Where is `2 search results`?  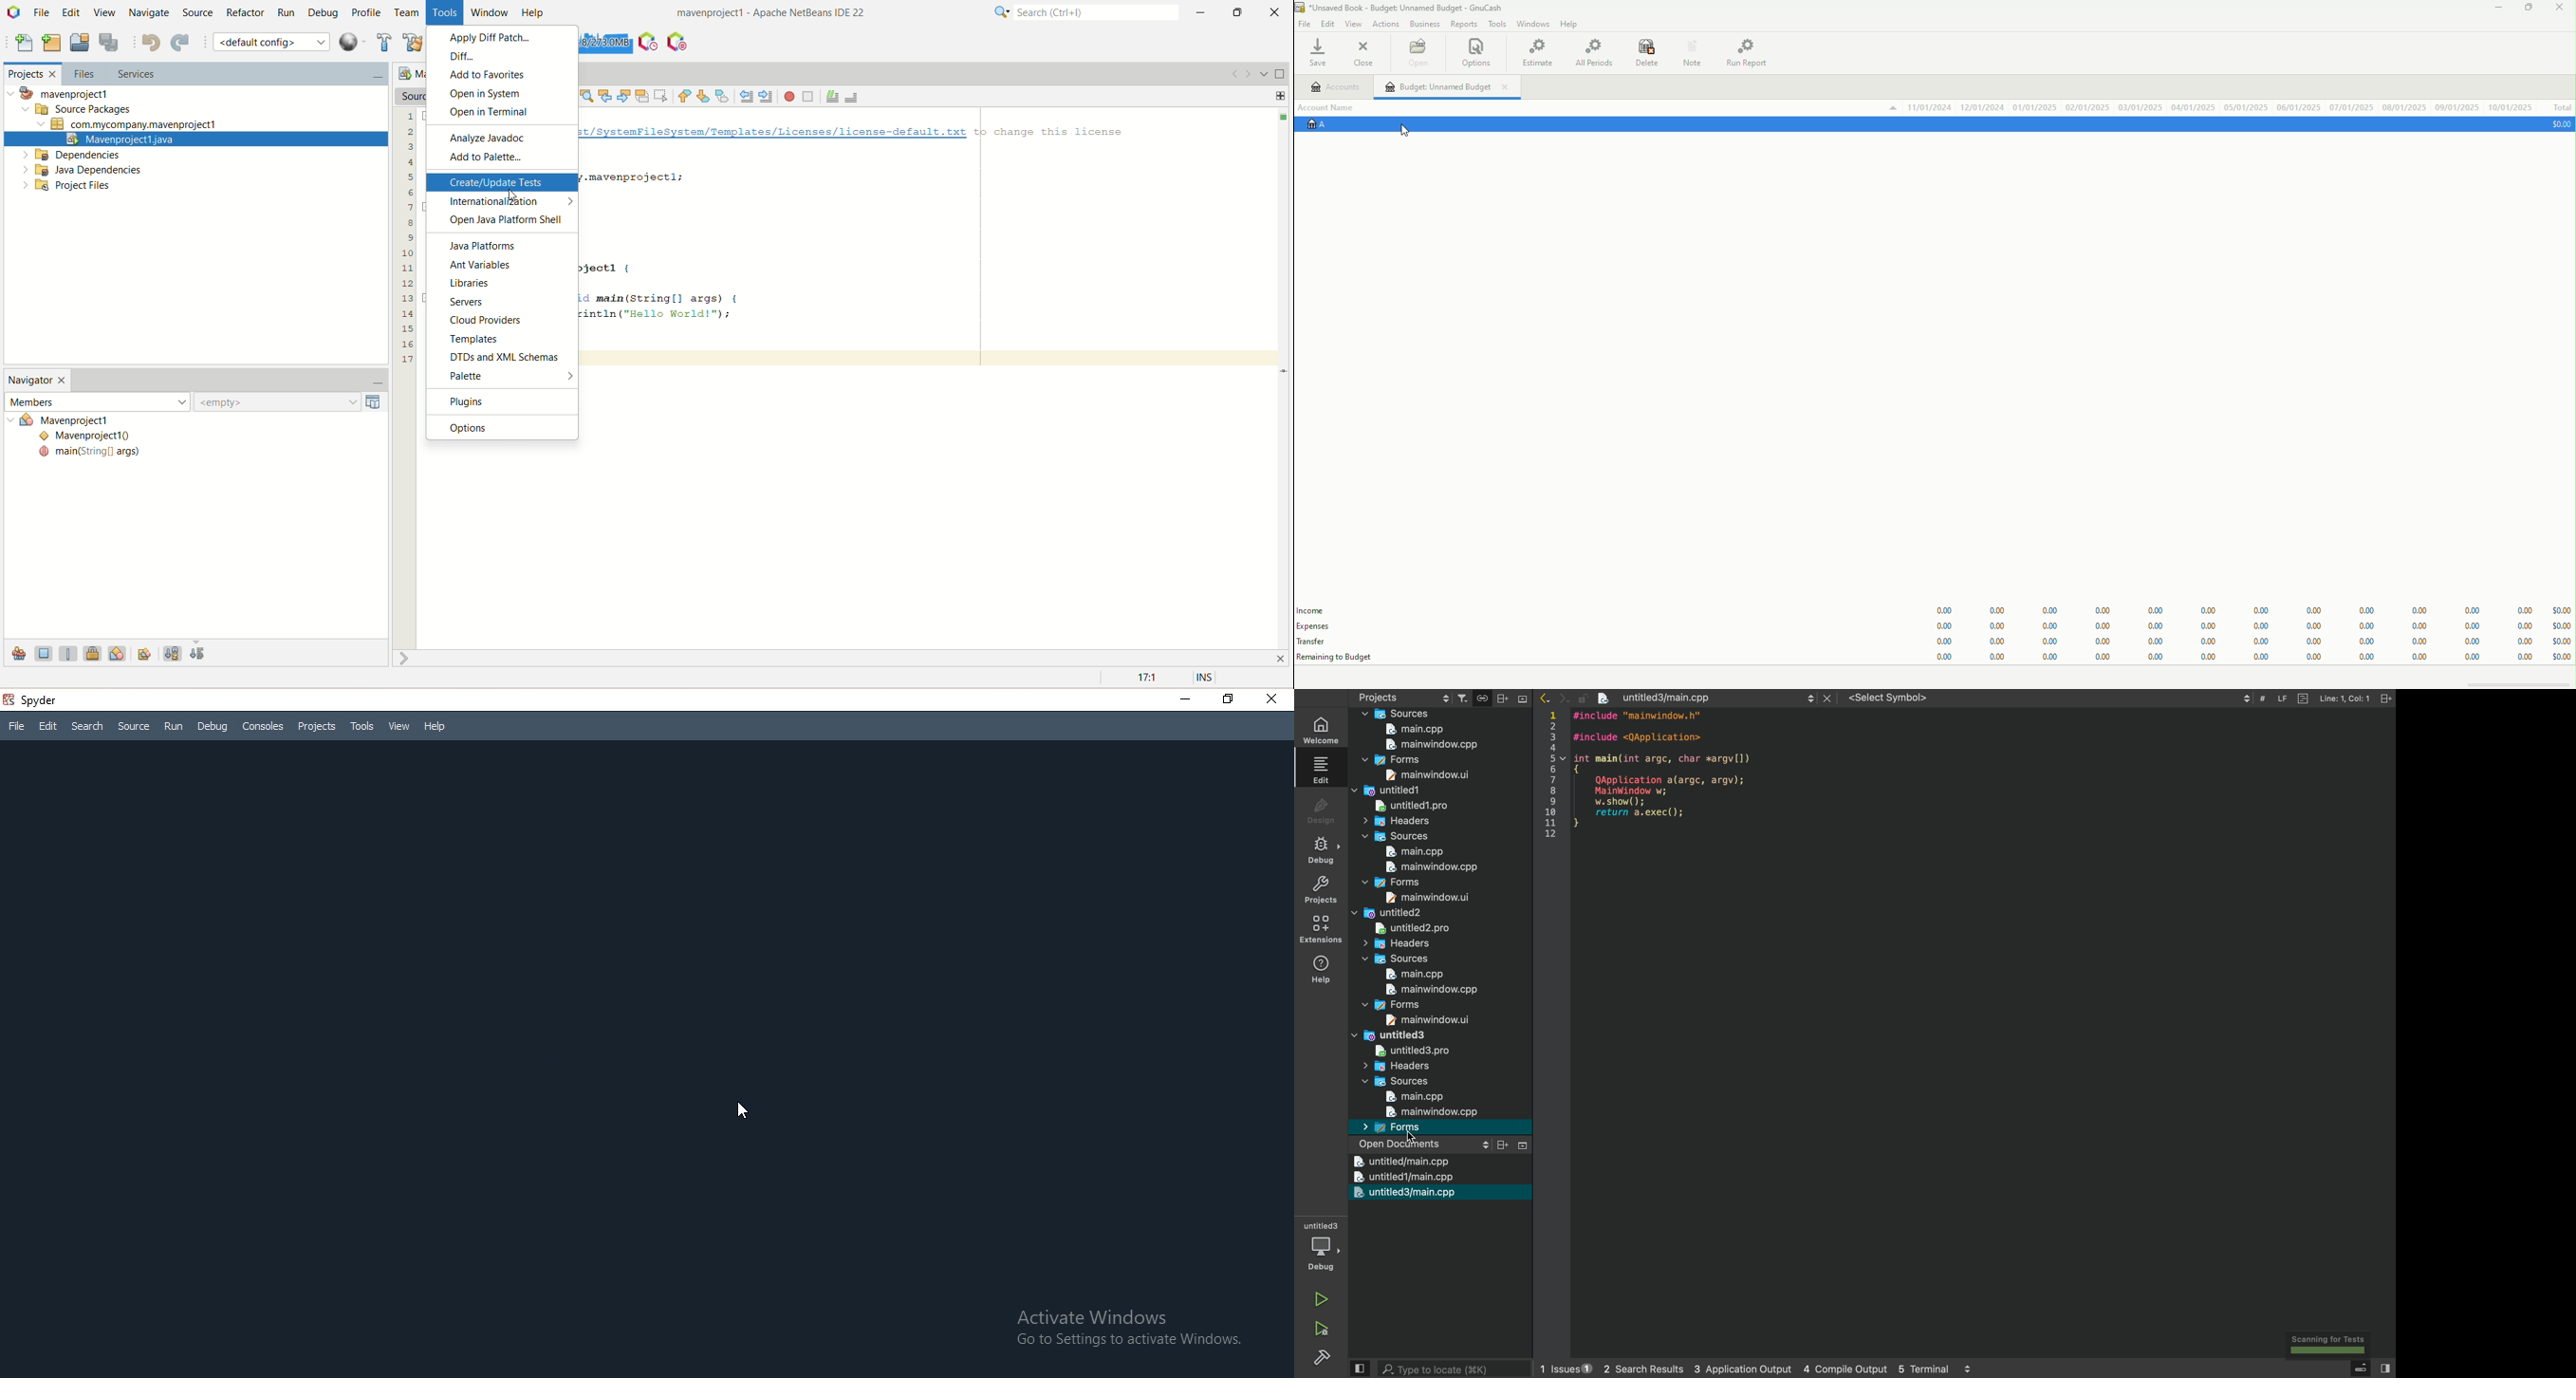
2 search results is located at coordinates (1633, 1369).